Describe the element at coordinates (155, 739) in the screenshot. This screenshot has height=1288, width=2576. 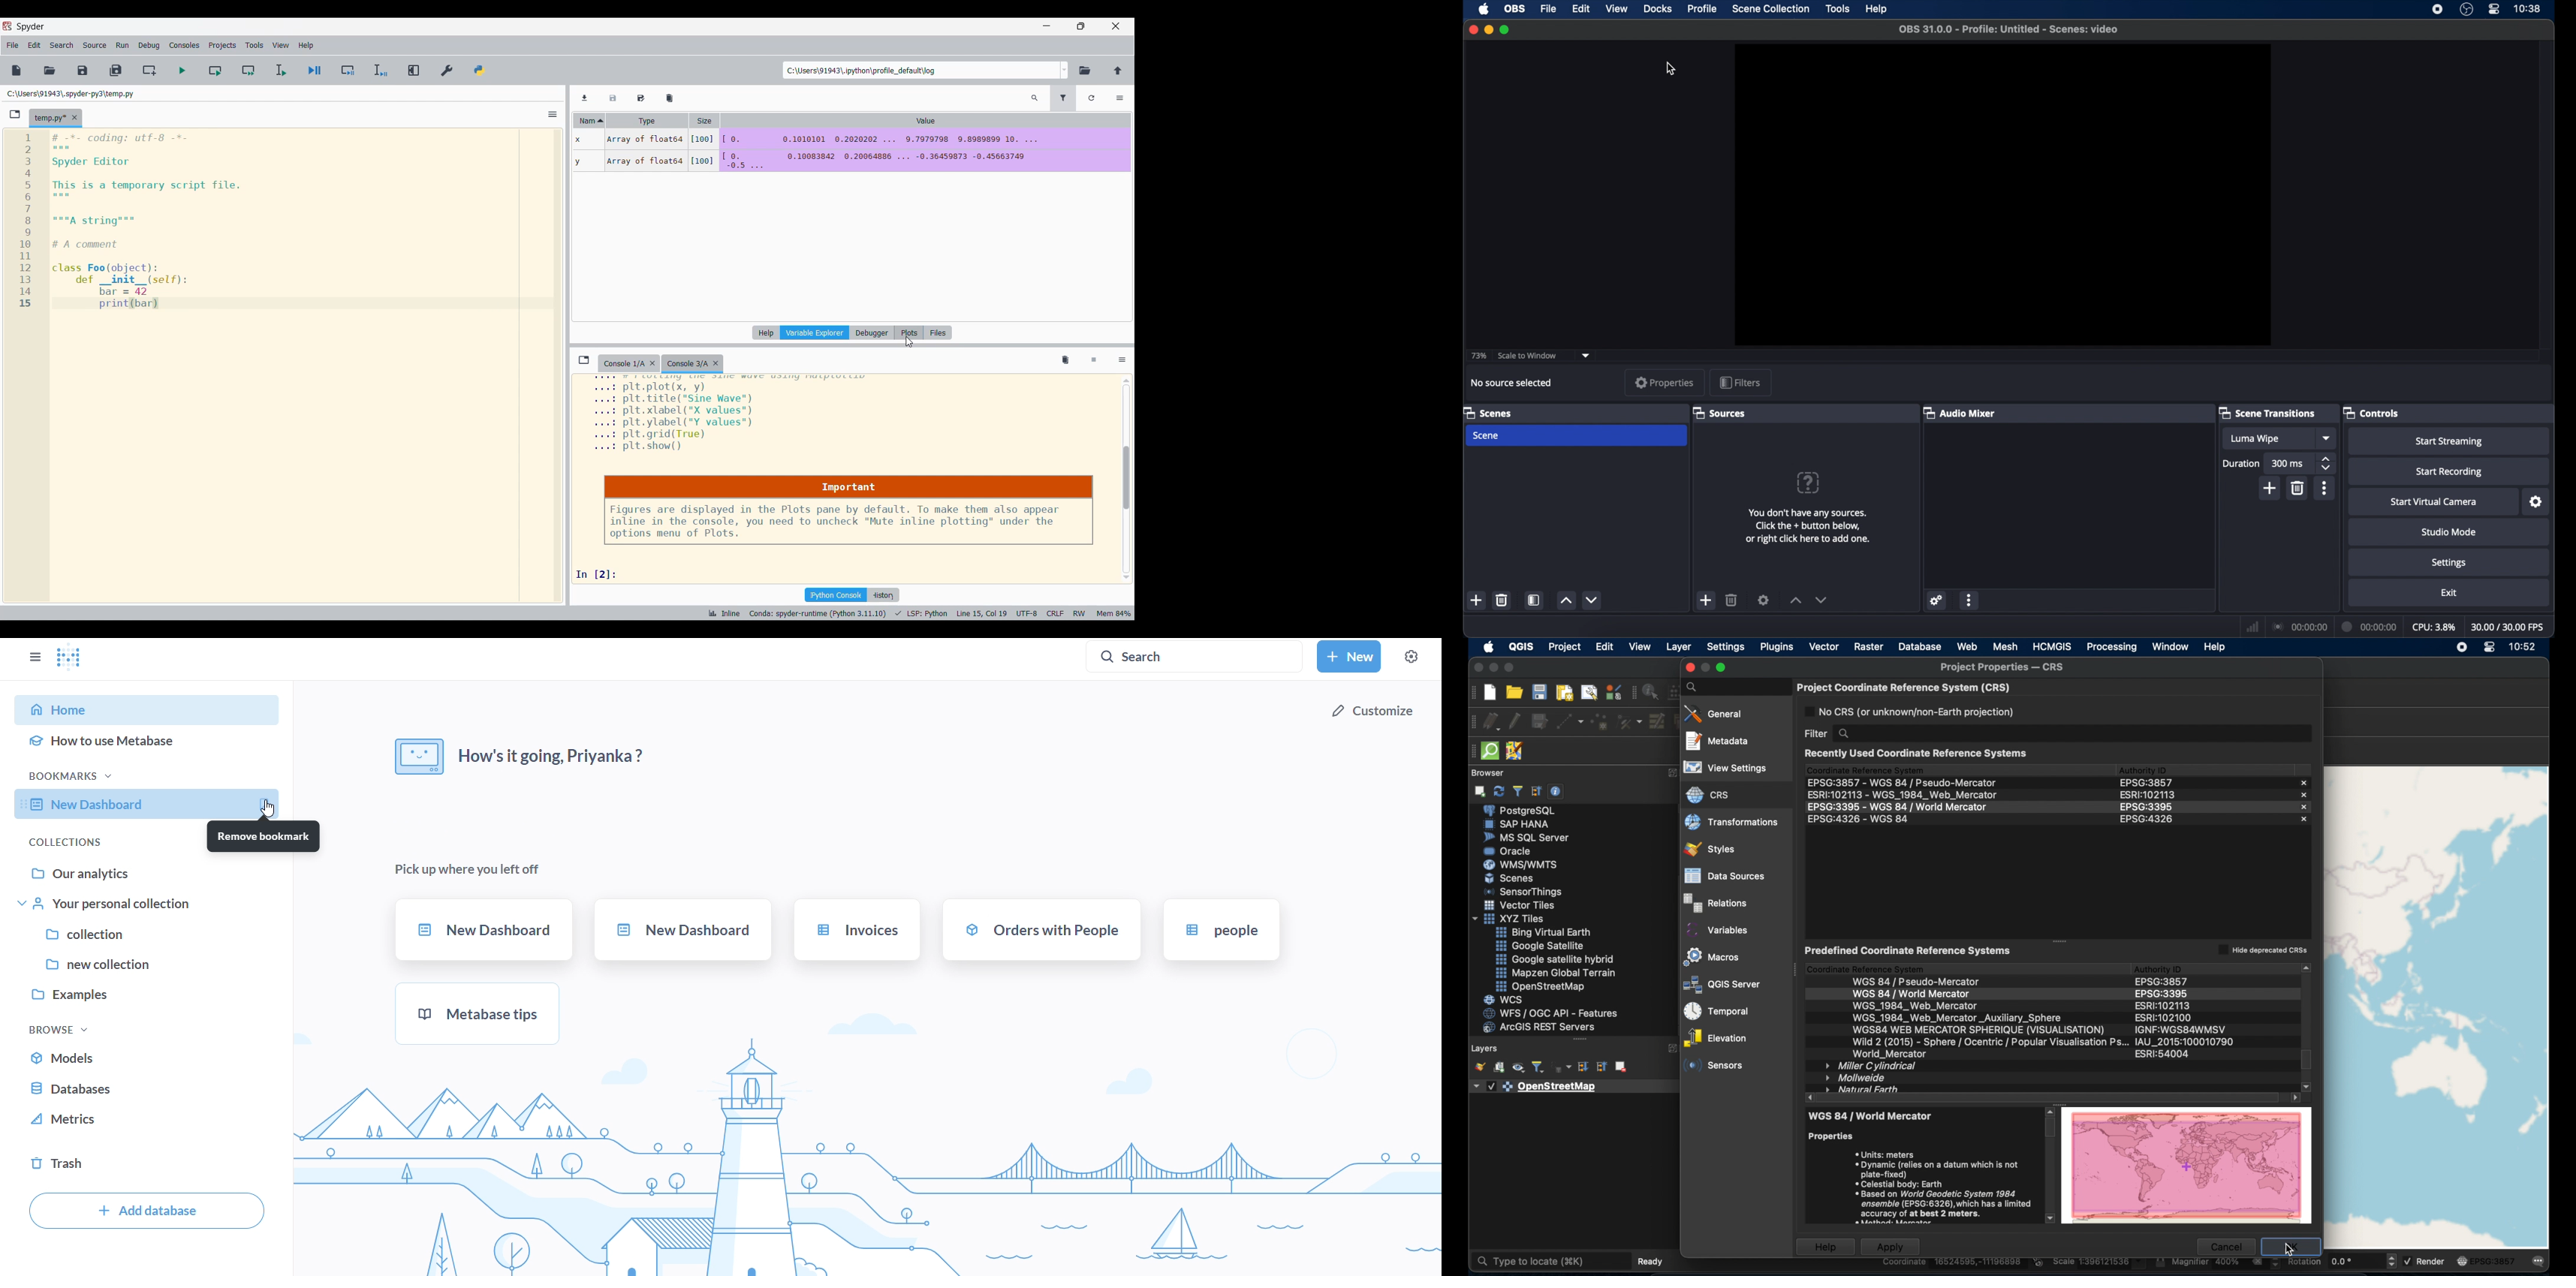
I see `how to use metabase` at that location.